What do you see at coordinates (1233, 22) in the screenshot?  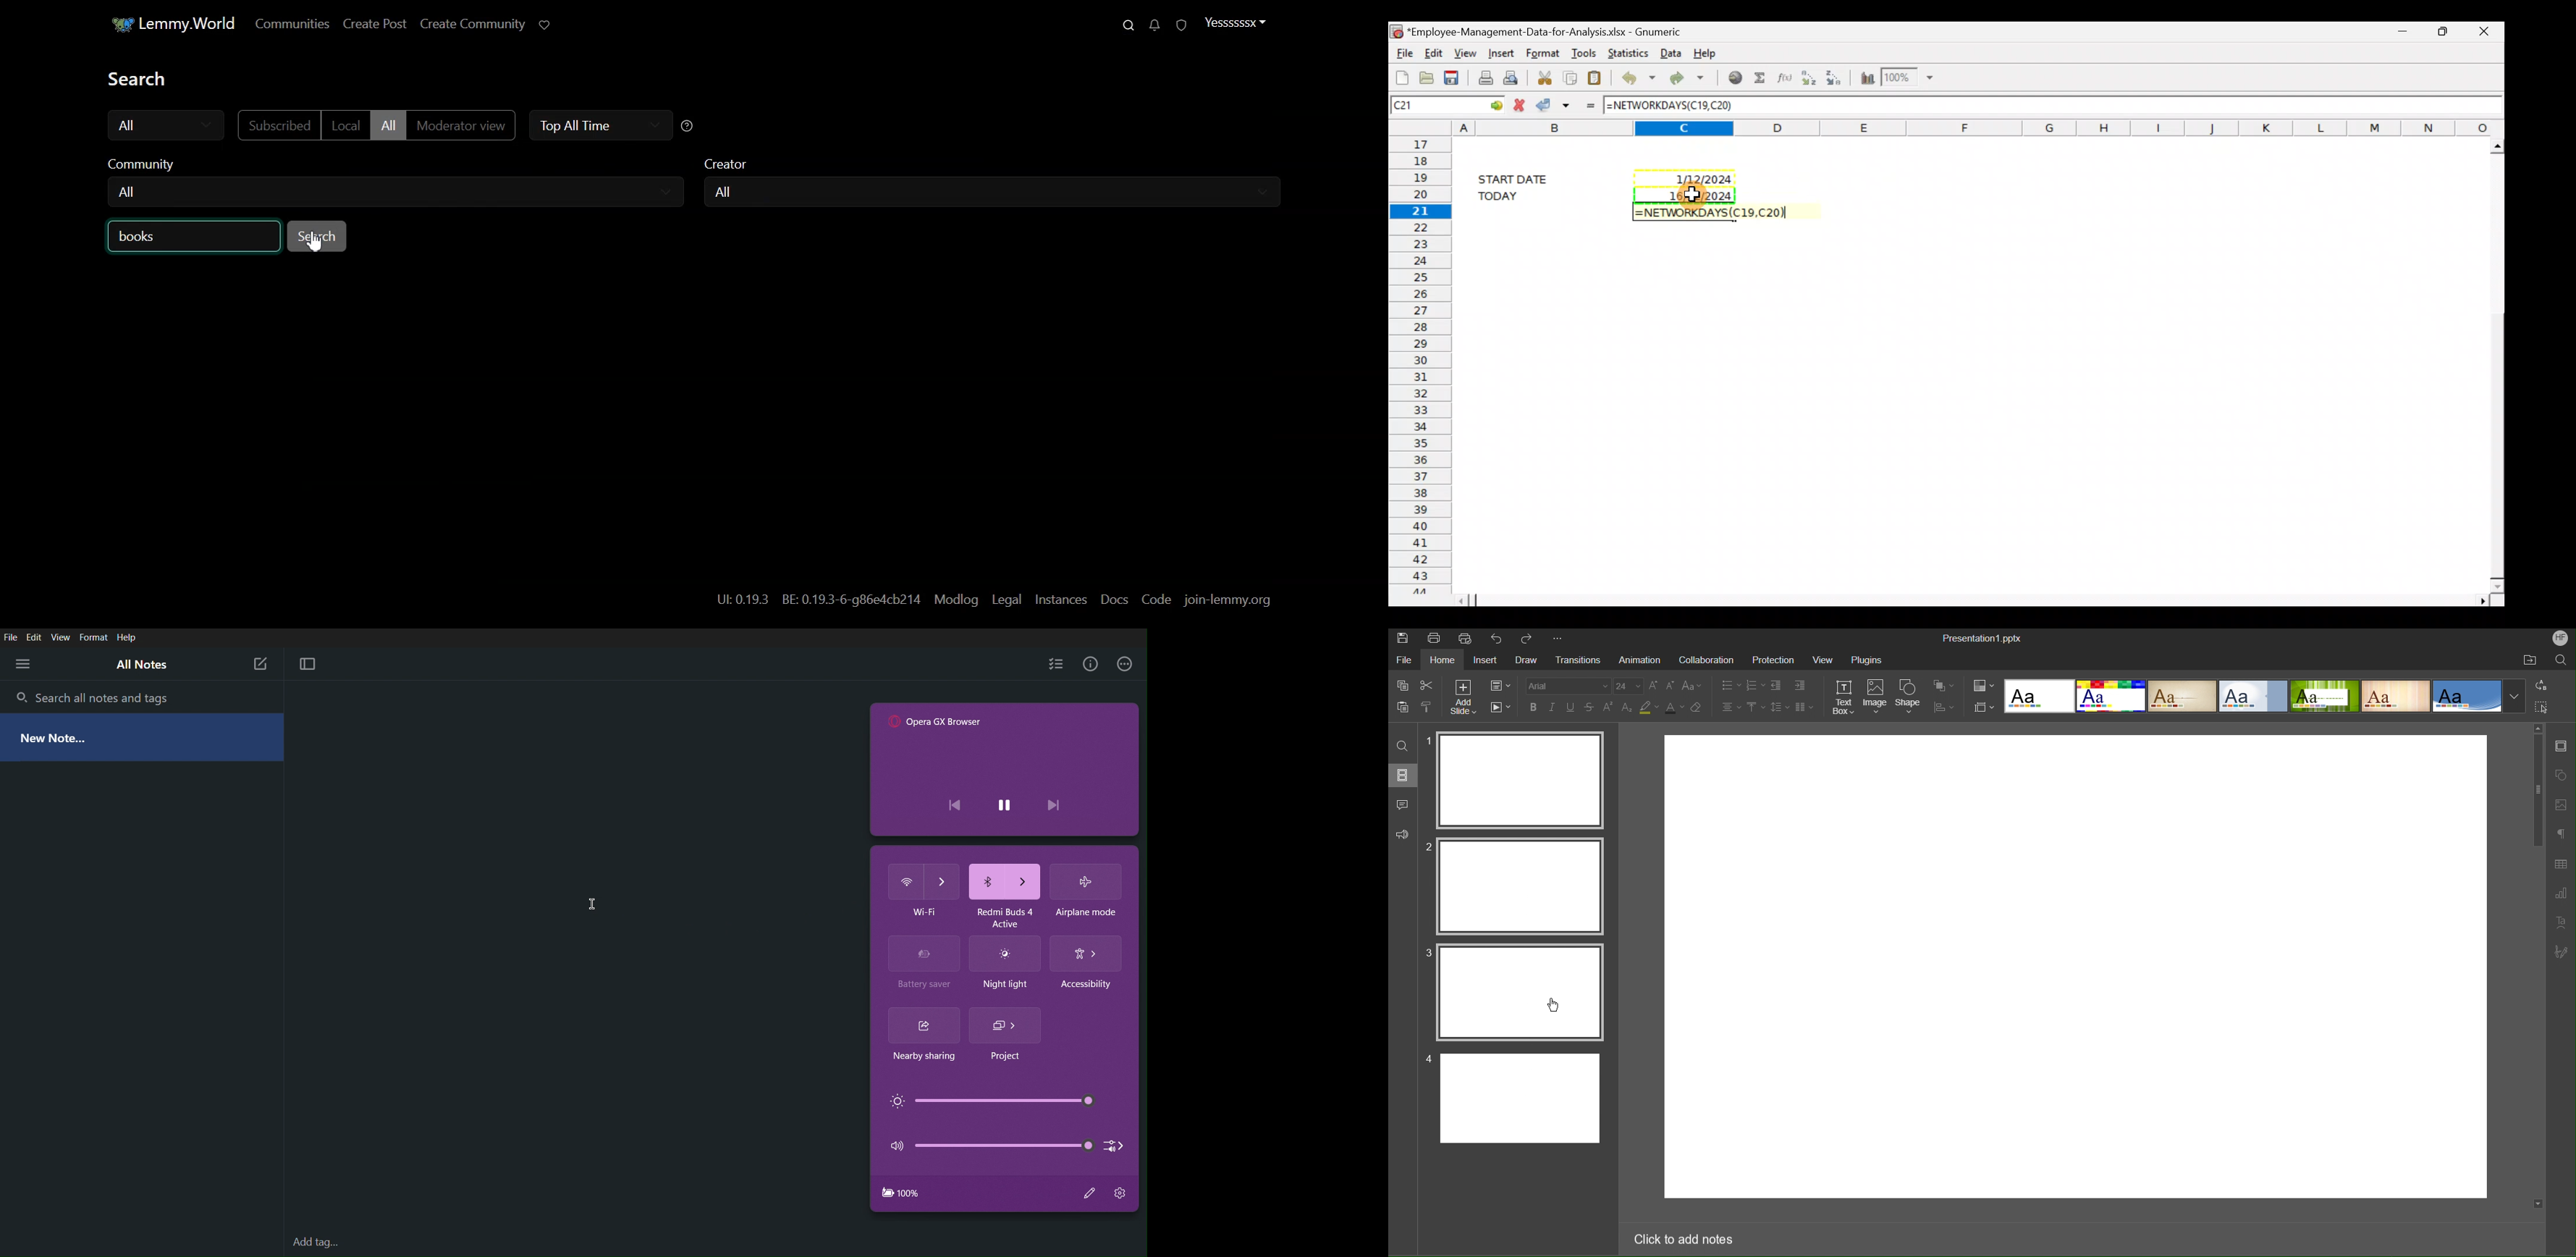 I see `Profile` at bounding box center [1233, 22].